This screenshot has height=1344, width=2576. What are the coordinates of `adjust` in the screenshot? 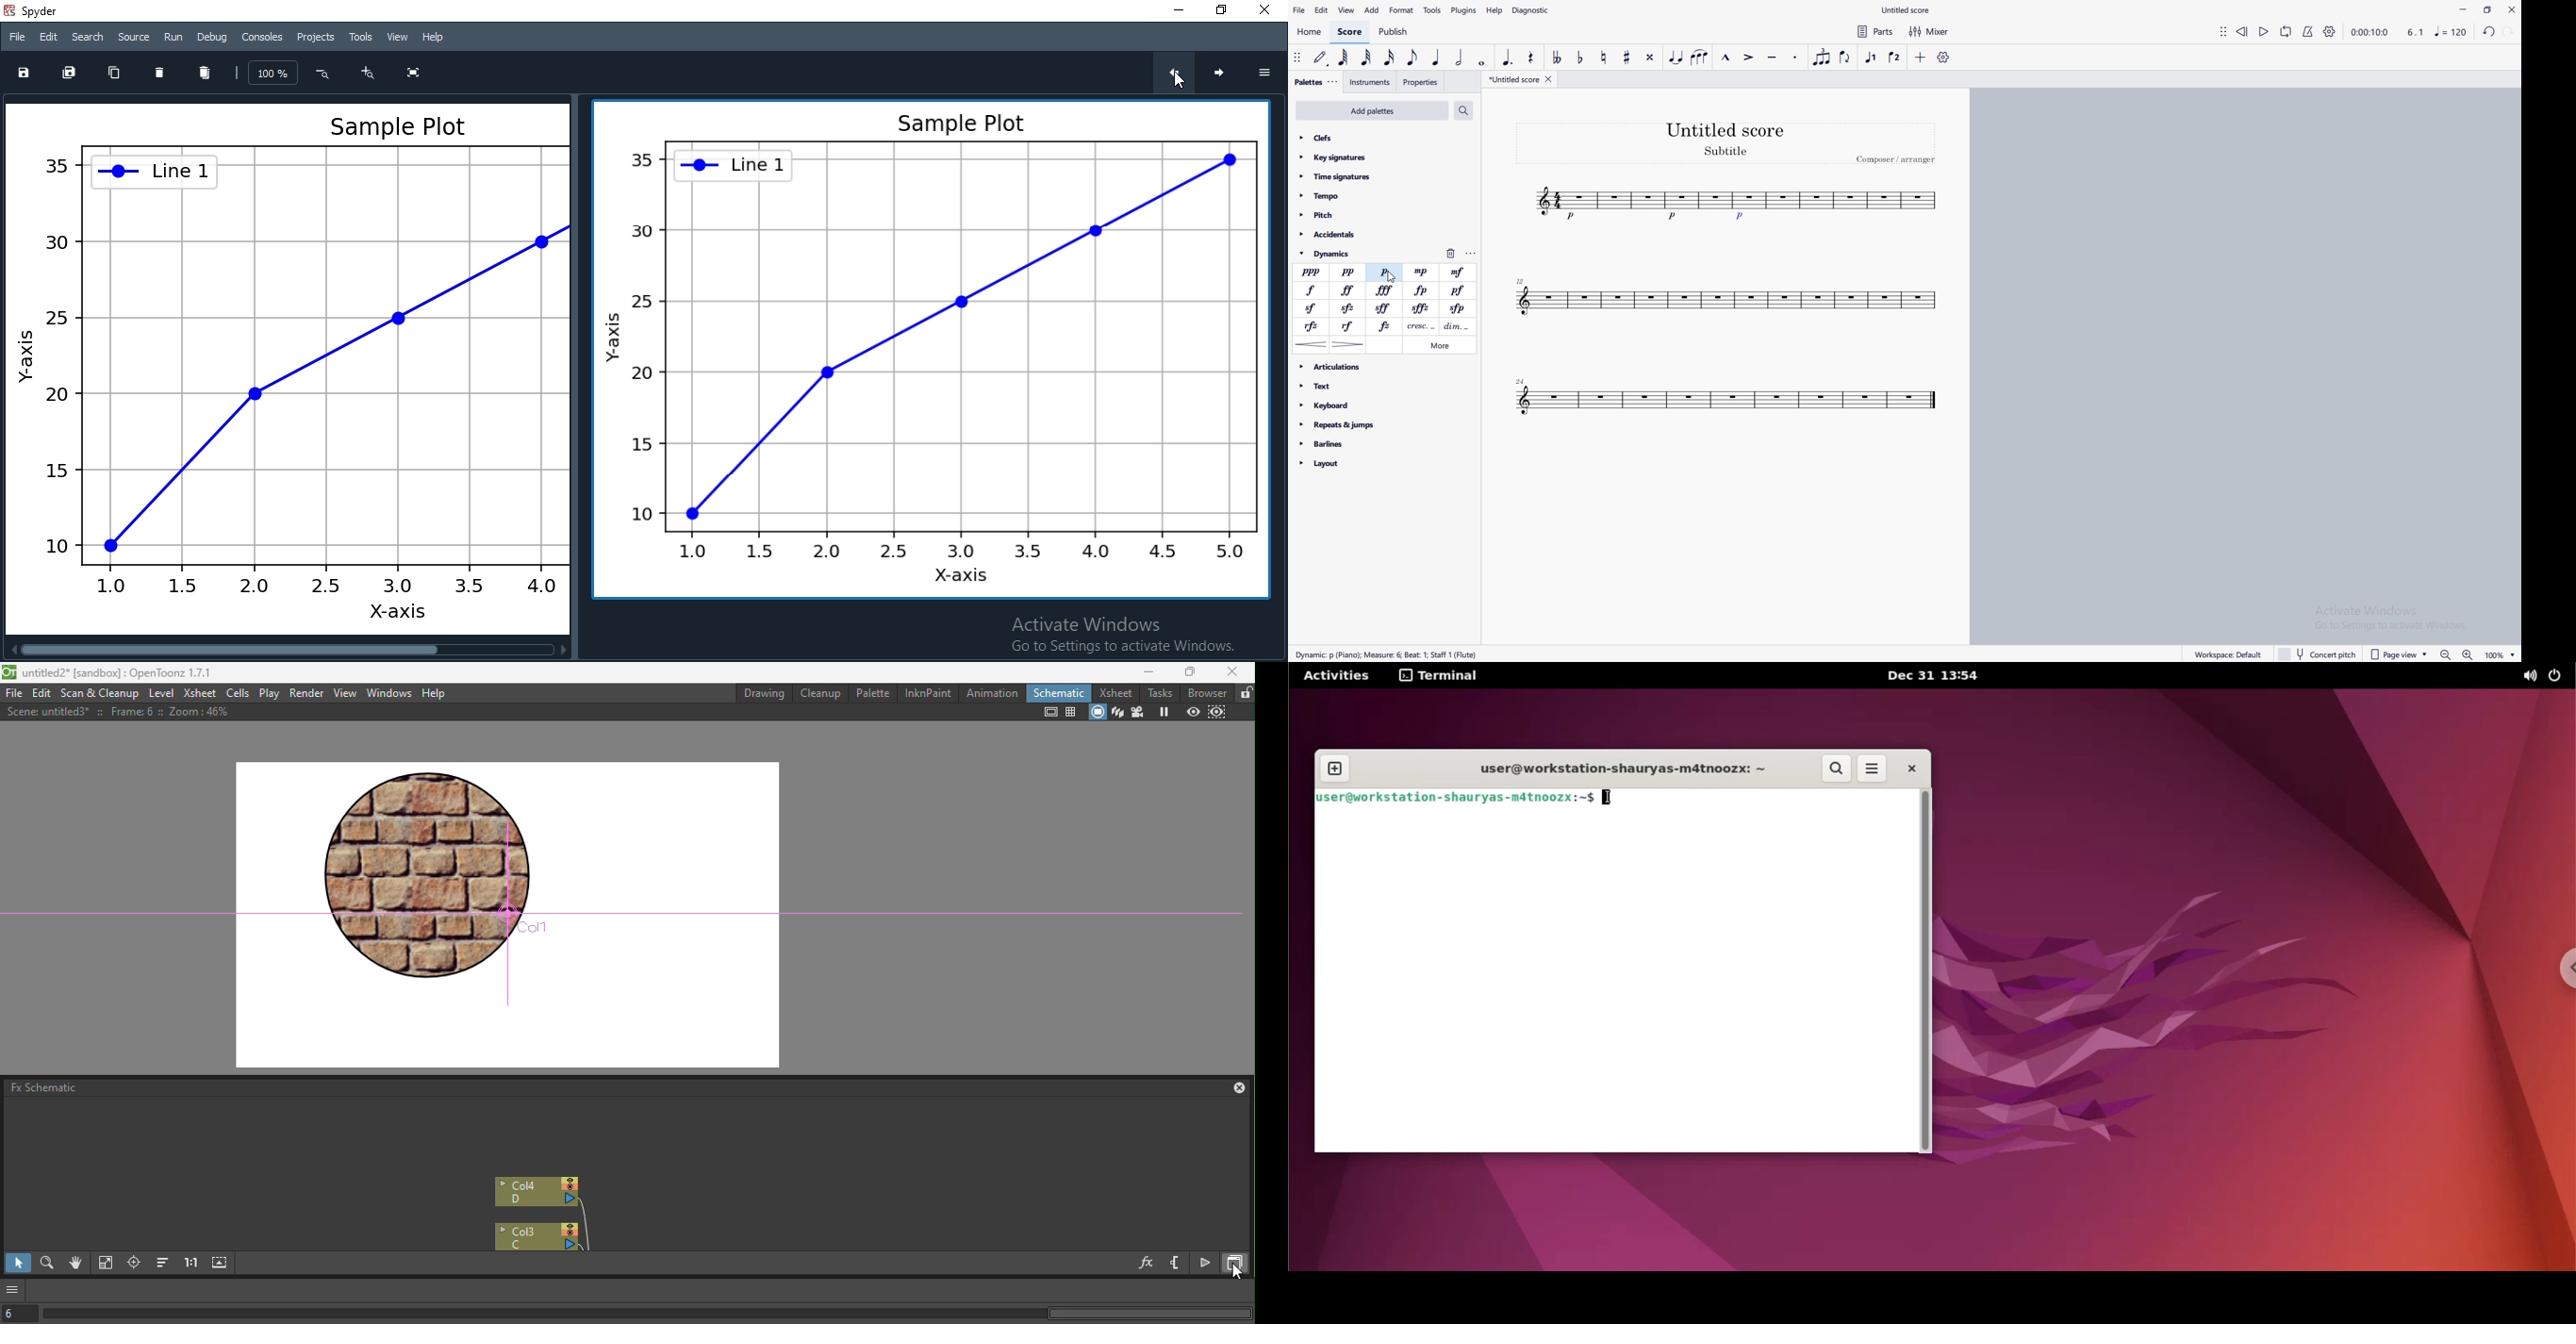 It's located at (1299, 58).